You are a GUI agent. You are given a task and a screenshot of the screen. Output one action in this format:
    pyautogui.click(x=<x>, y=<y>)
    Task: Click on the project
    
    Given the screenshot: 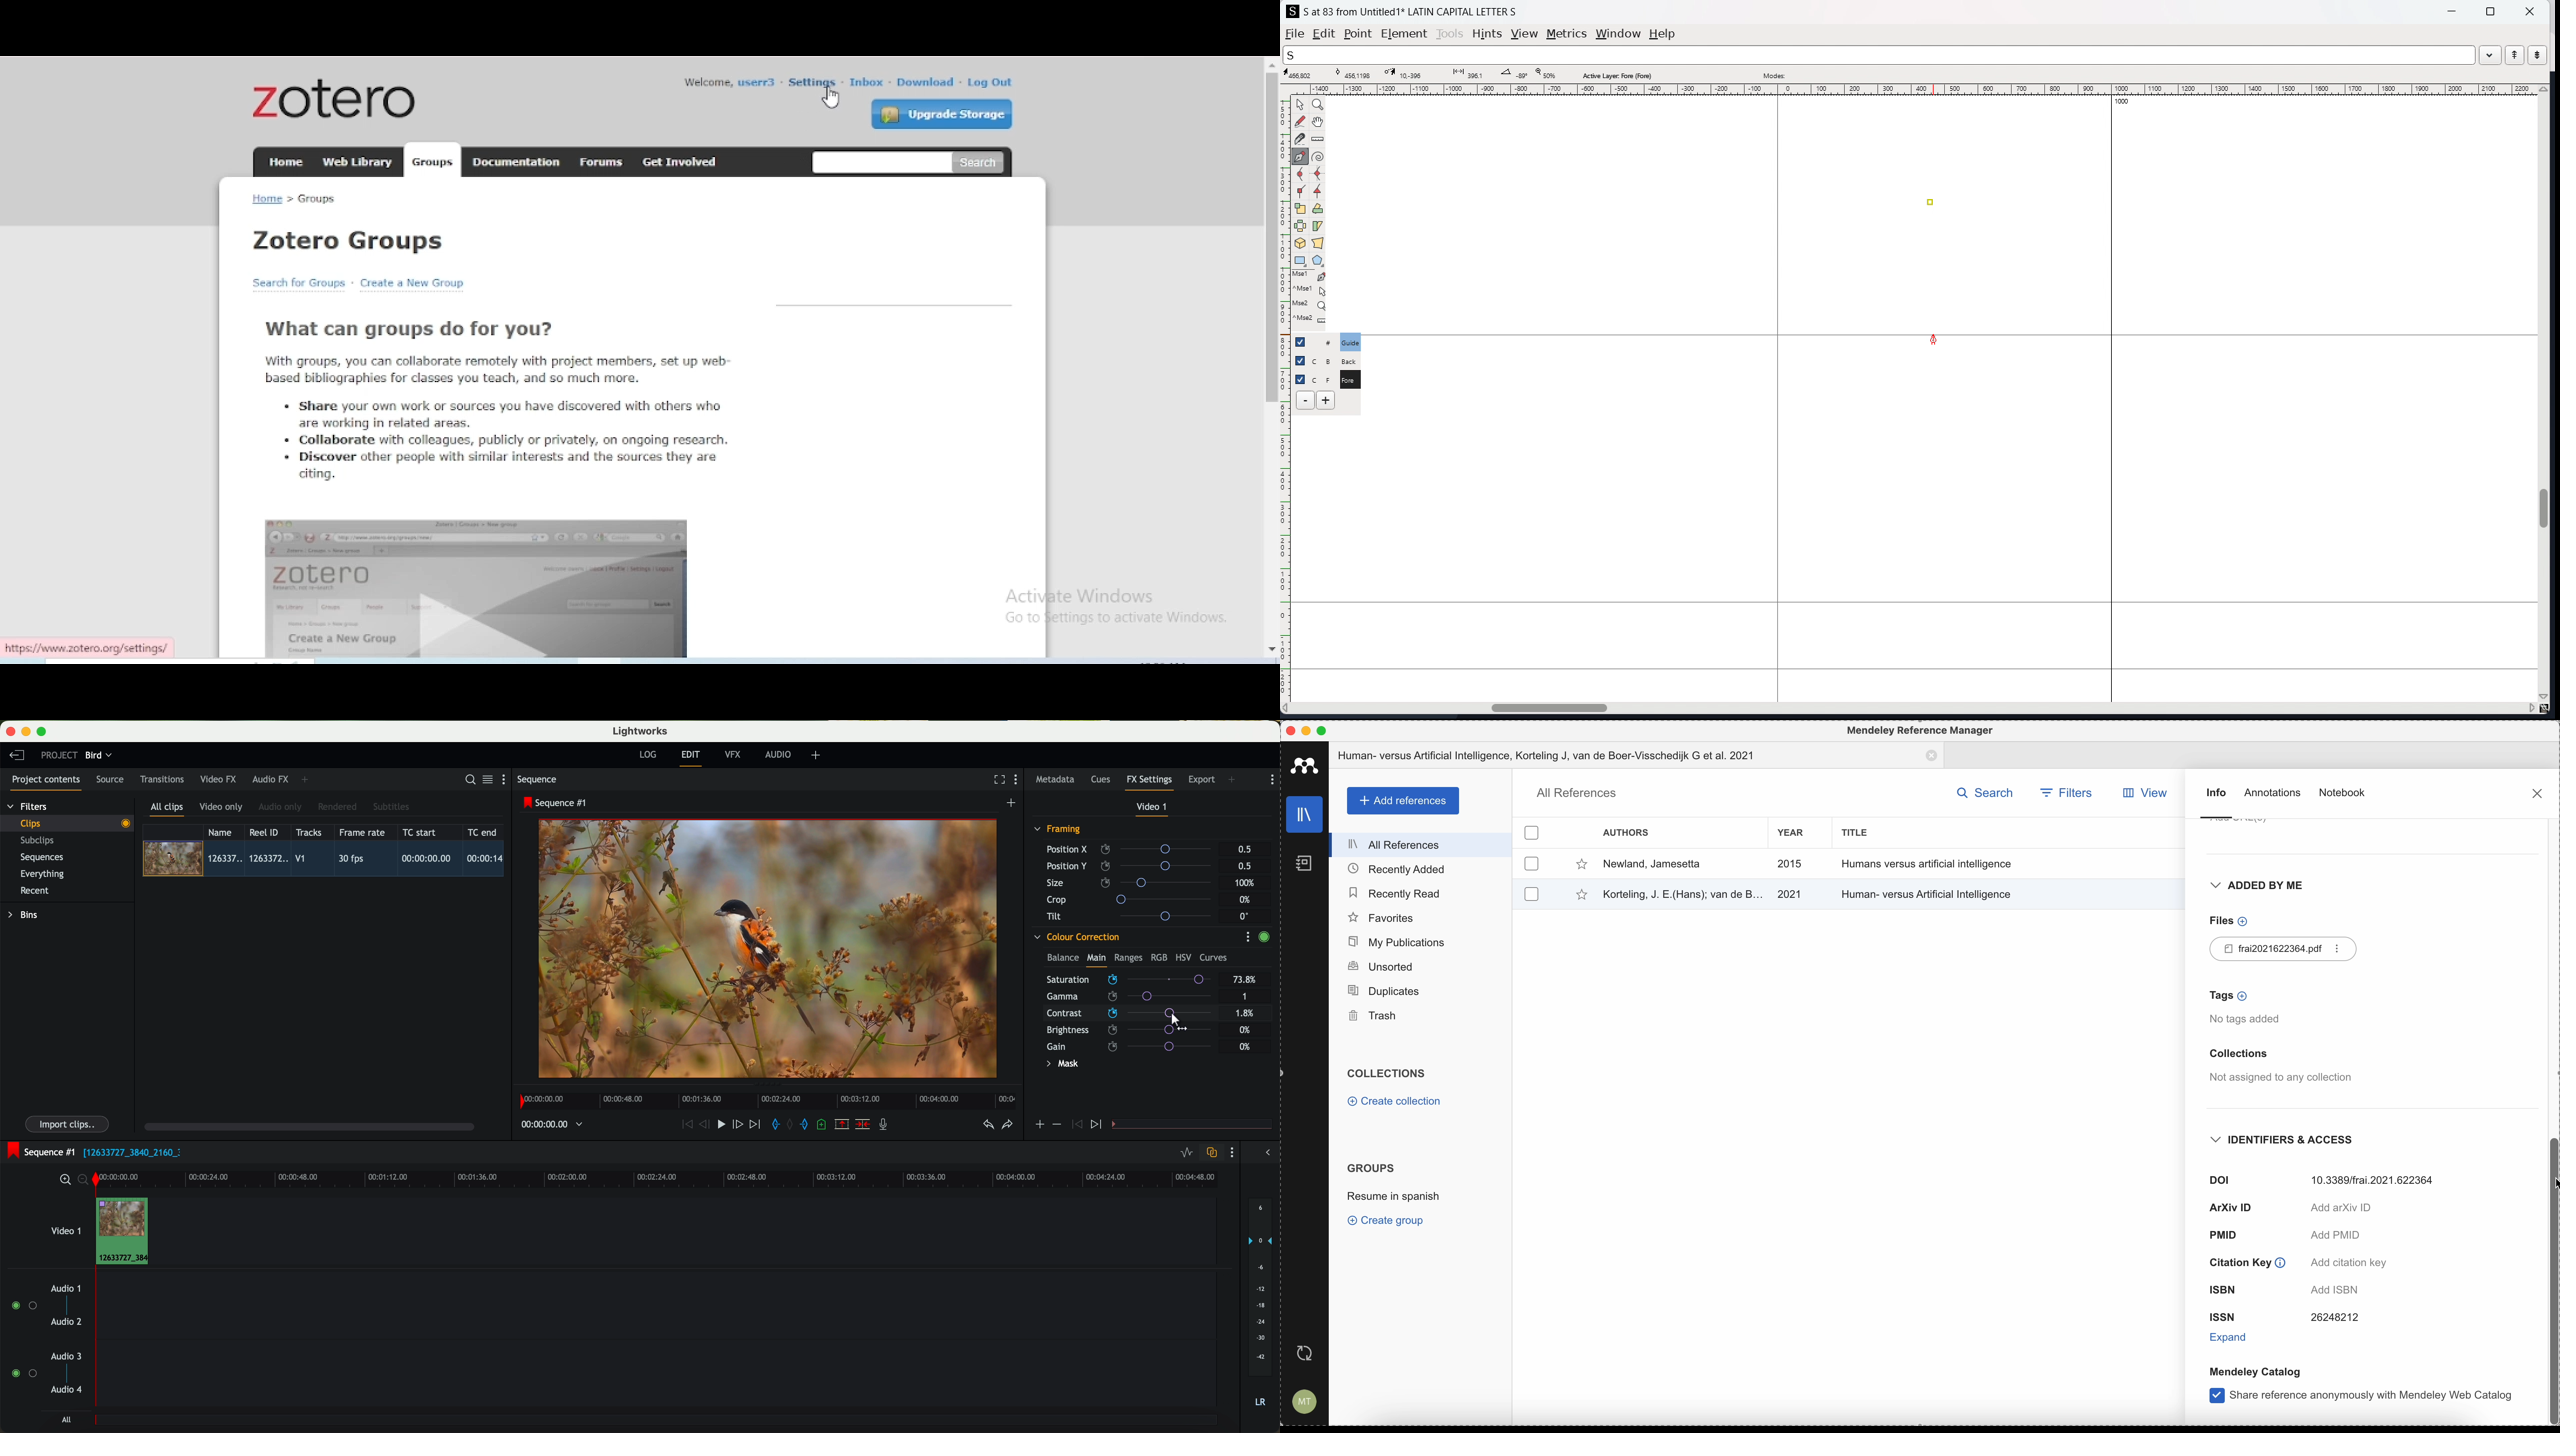 What is the action you would take?
    pyautogui.click(x=59, y=755)
    